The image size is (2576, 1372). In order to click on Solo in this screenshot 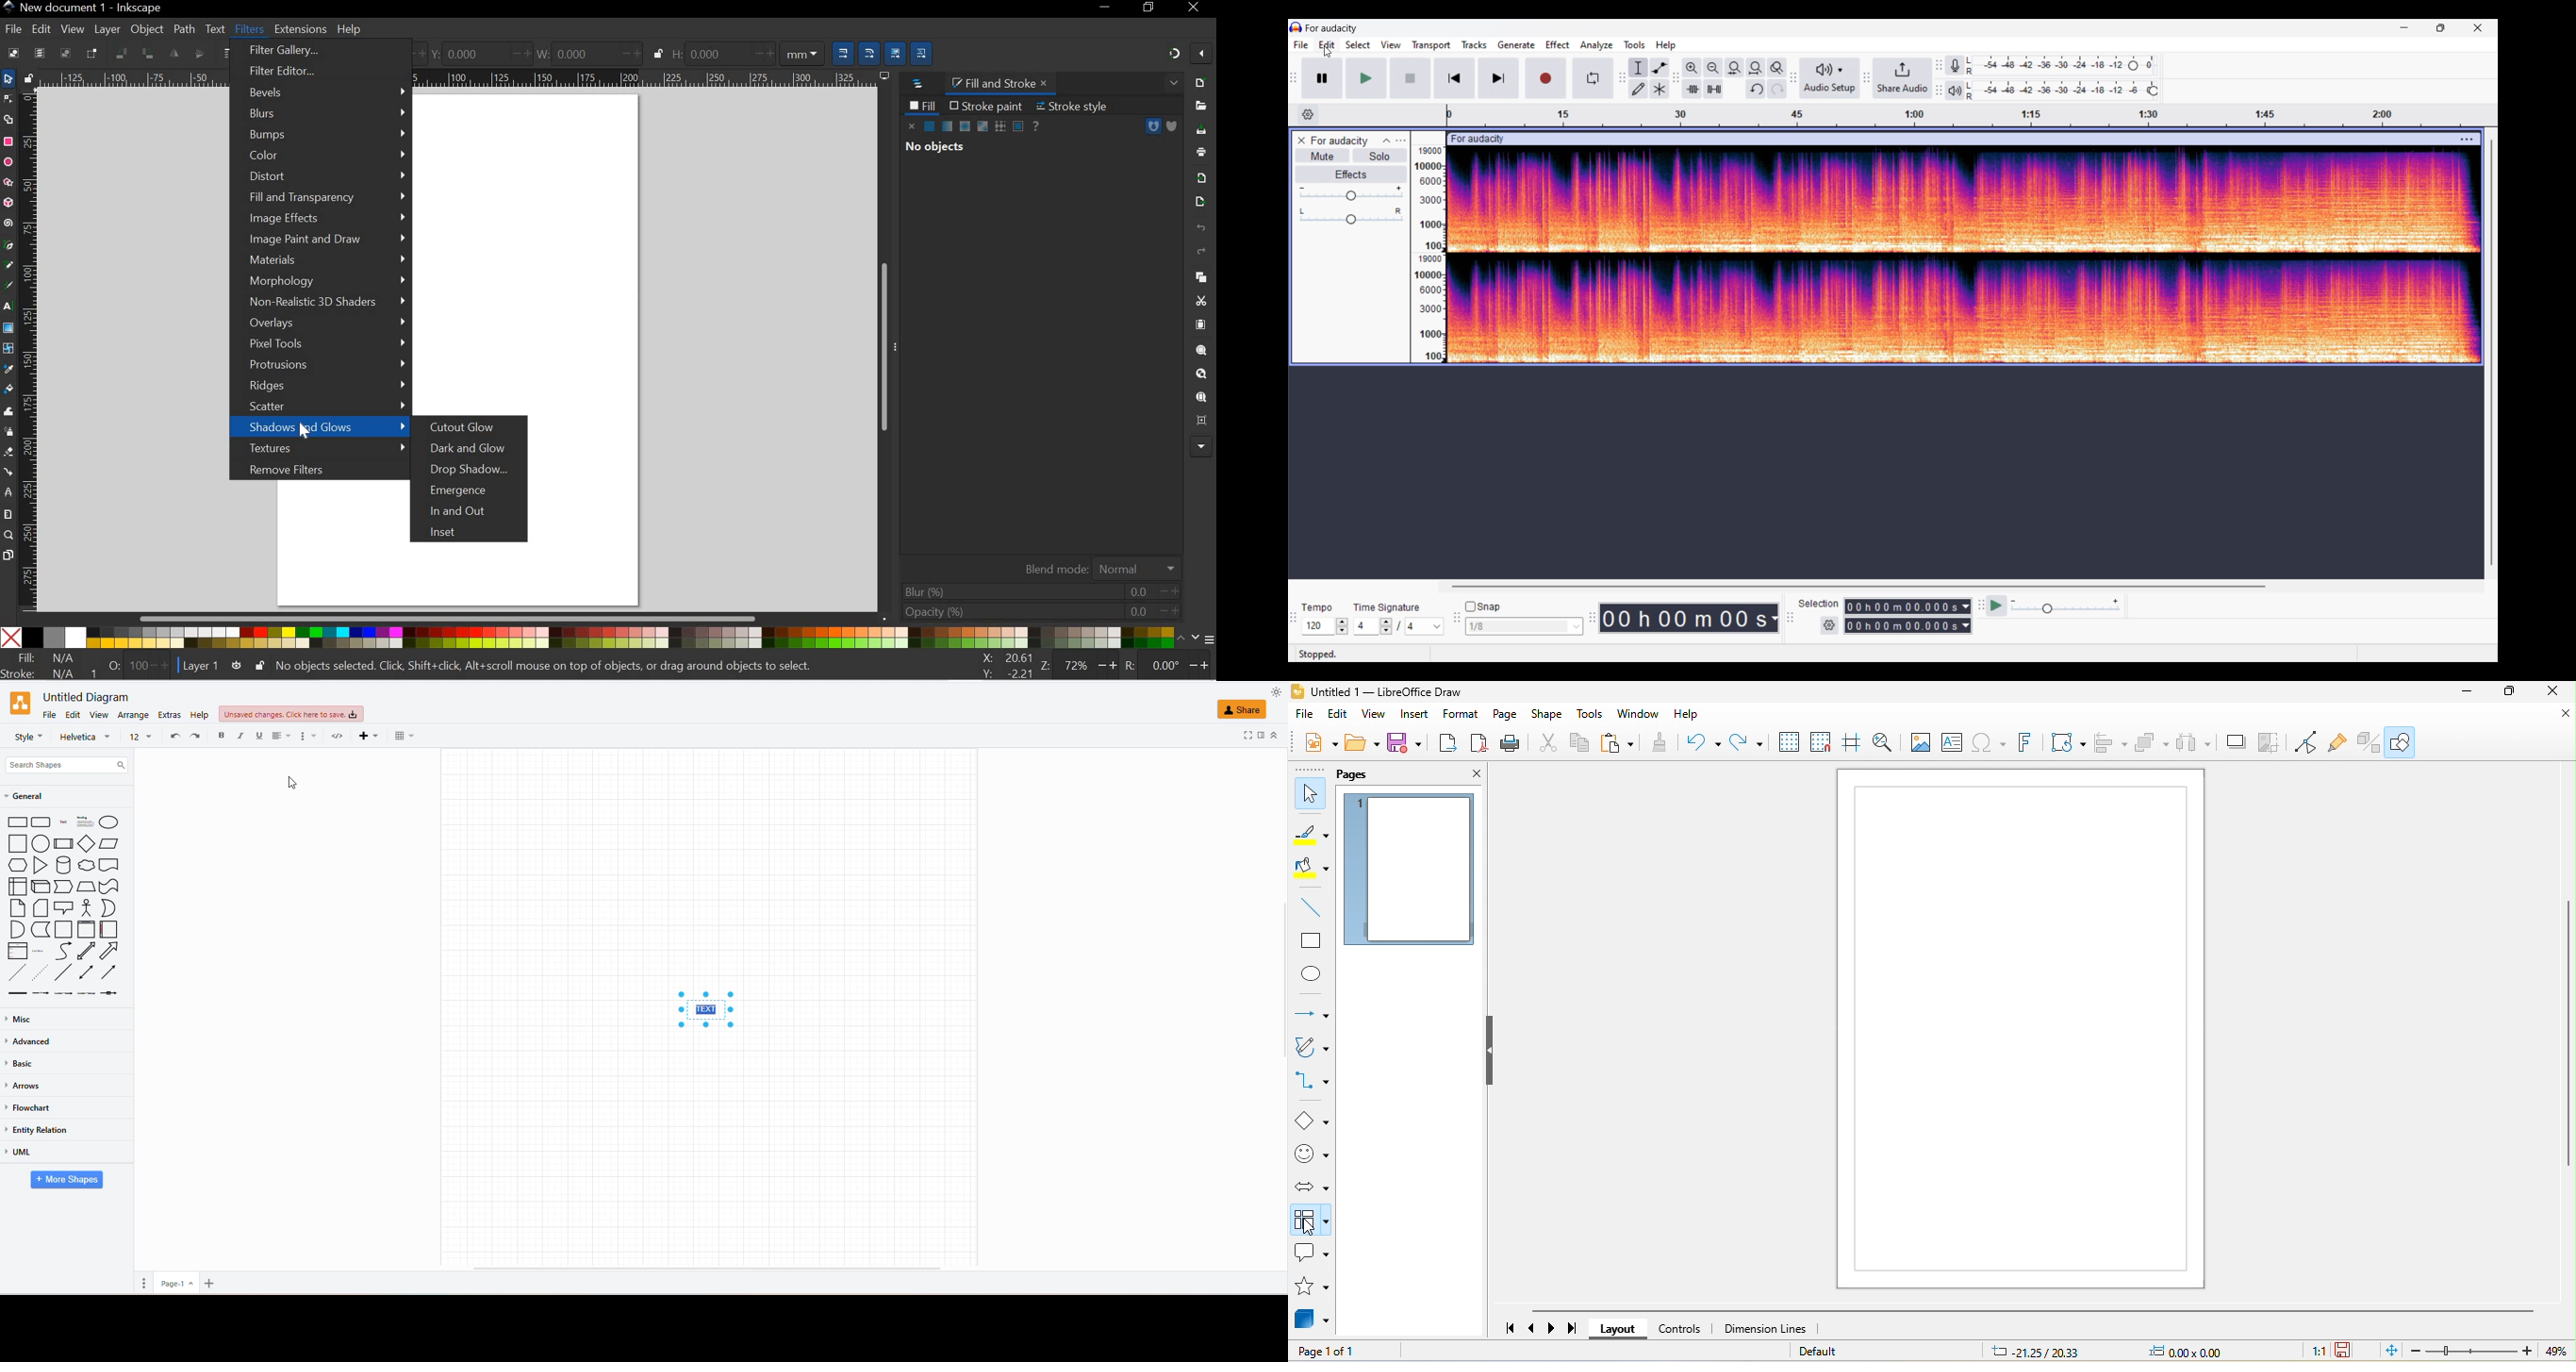, I will do `click(1380, 156)`.